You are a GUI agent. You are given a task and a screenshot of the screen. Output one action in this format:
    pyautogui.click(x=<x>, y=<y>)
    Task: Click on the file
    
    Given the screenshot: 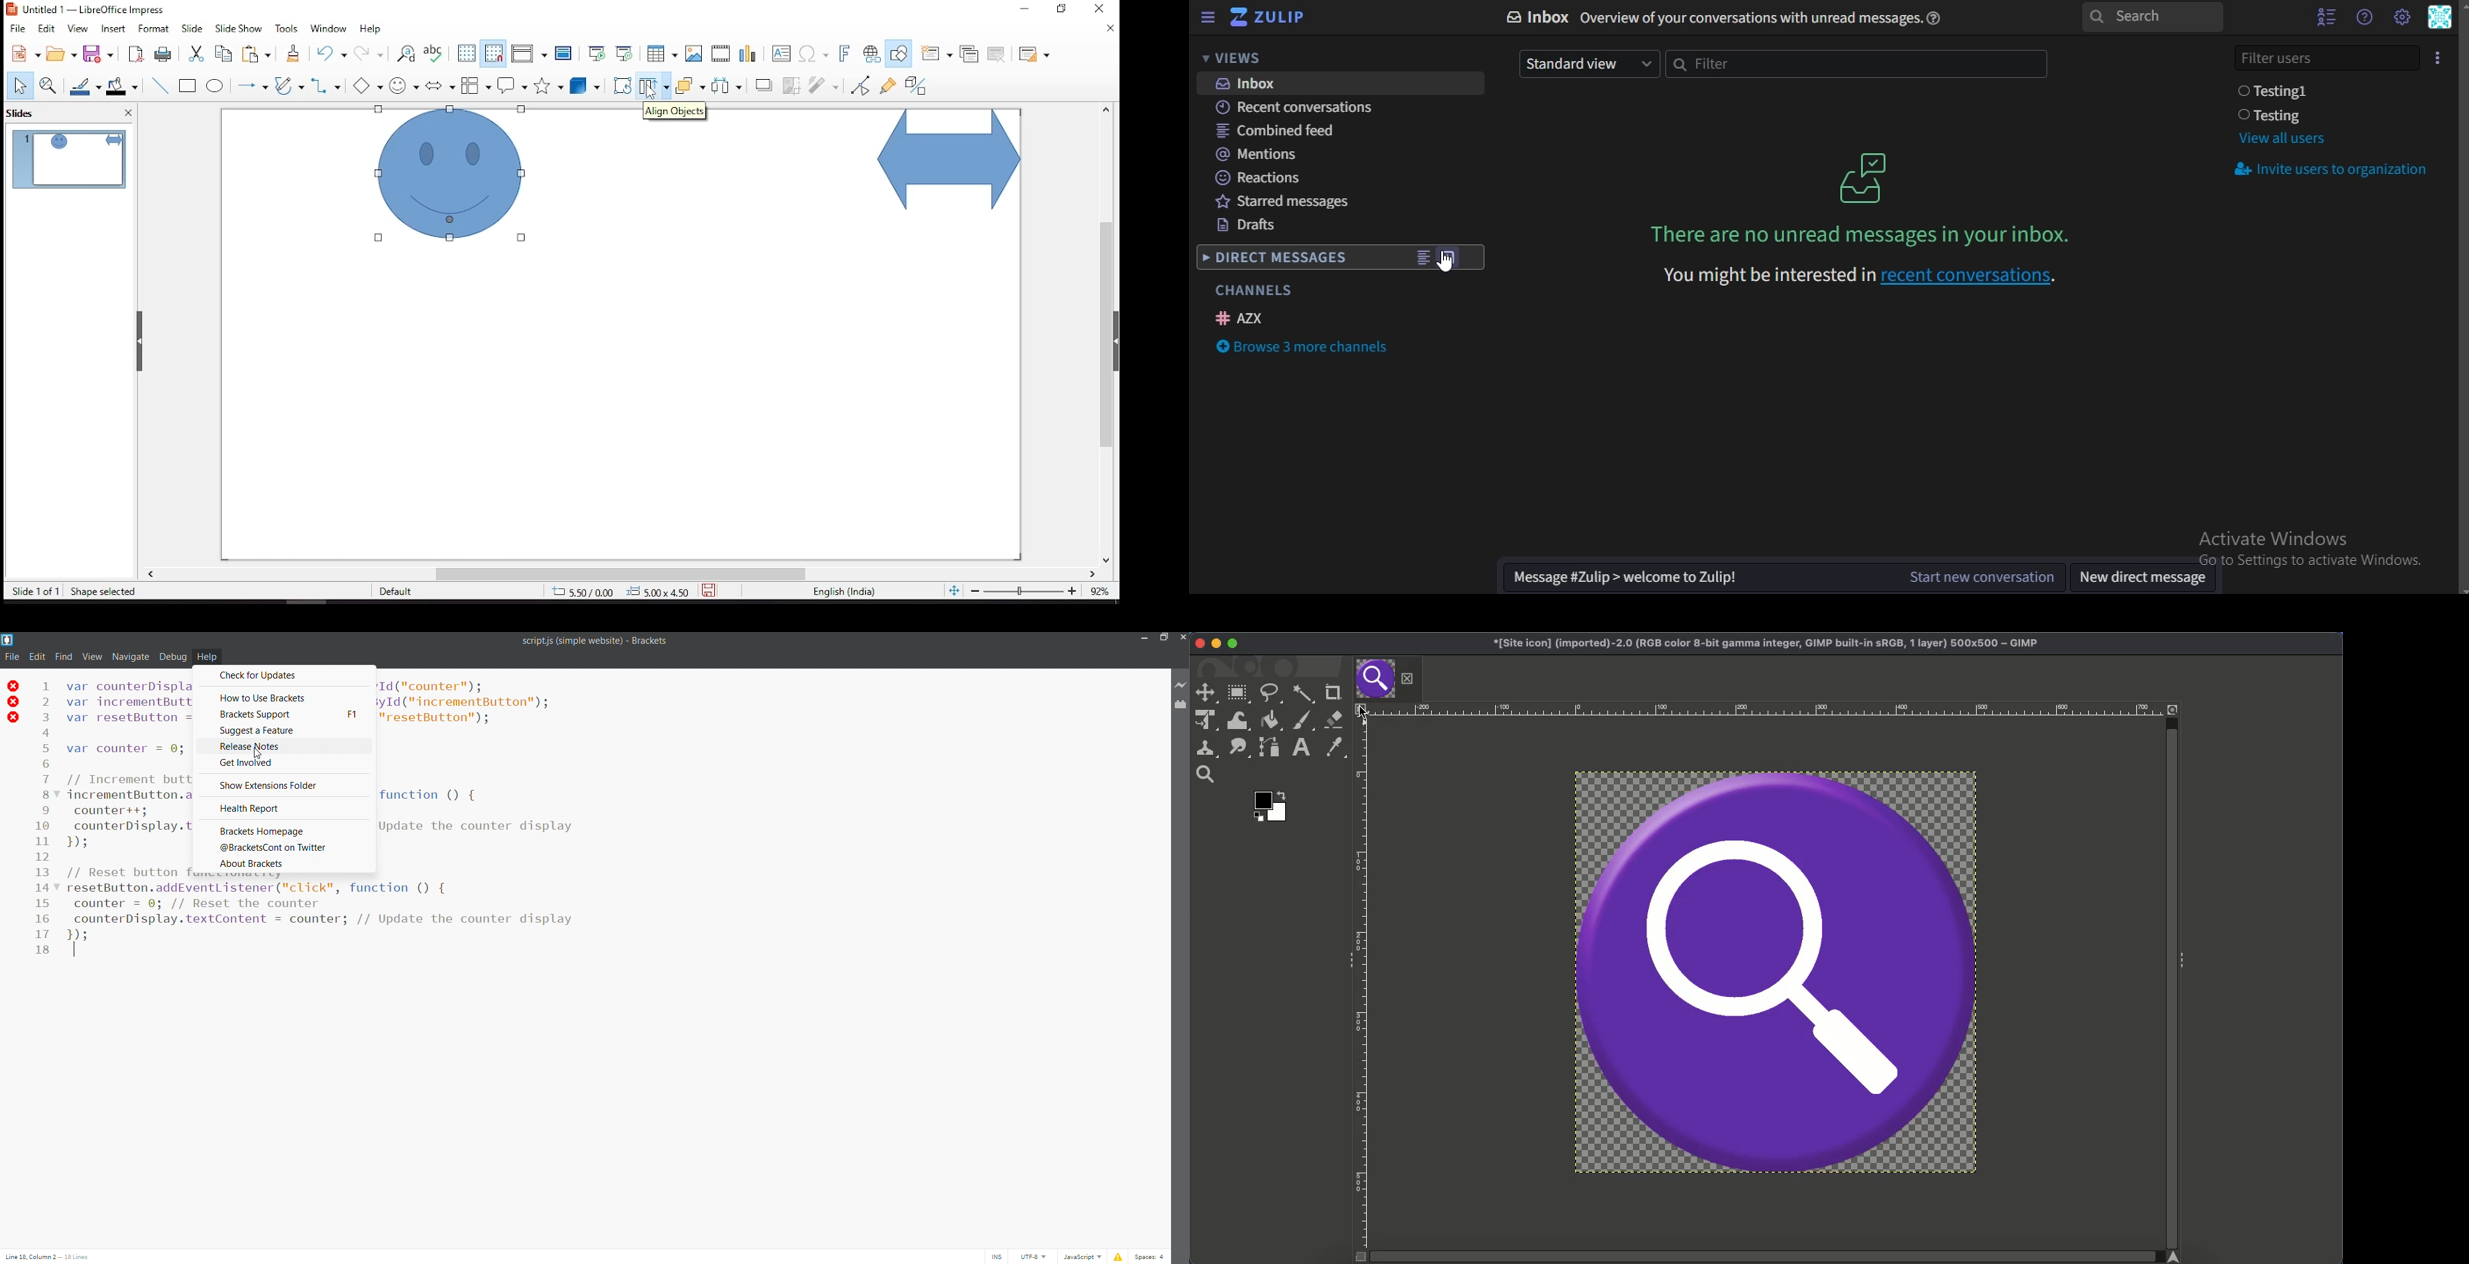 What is the action you would take?
    pyautogui.click(x=10, y=657)
    